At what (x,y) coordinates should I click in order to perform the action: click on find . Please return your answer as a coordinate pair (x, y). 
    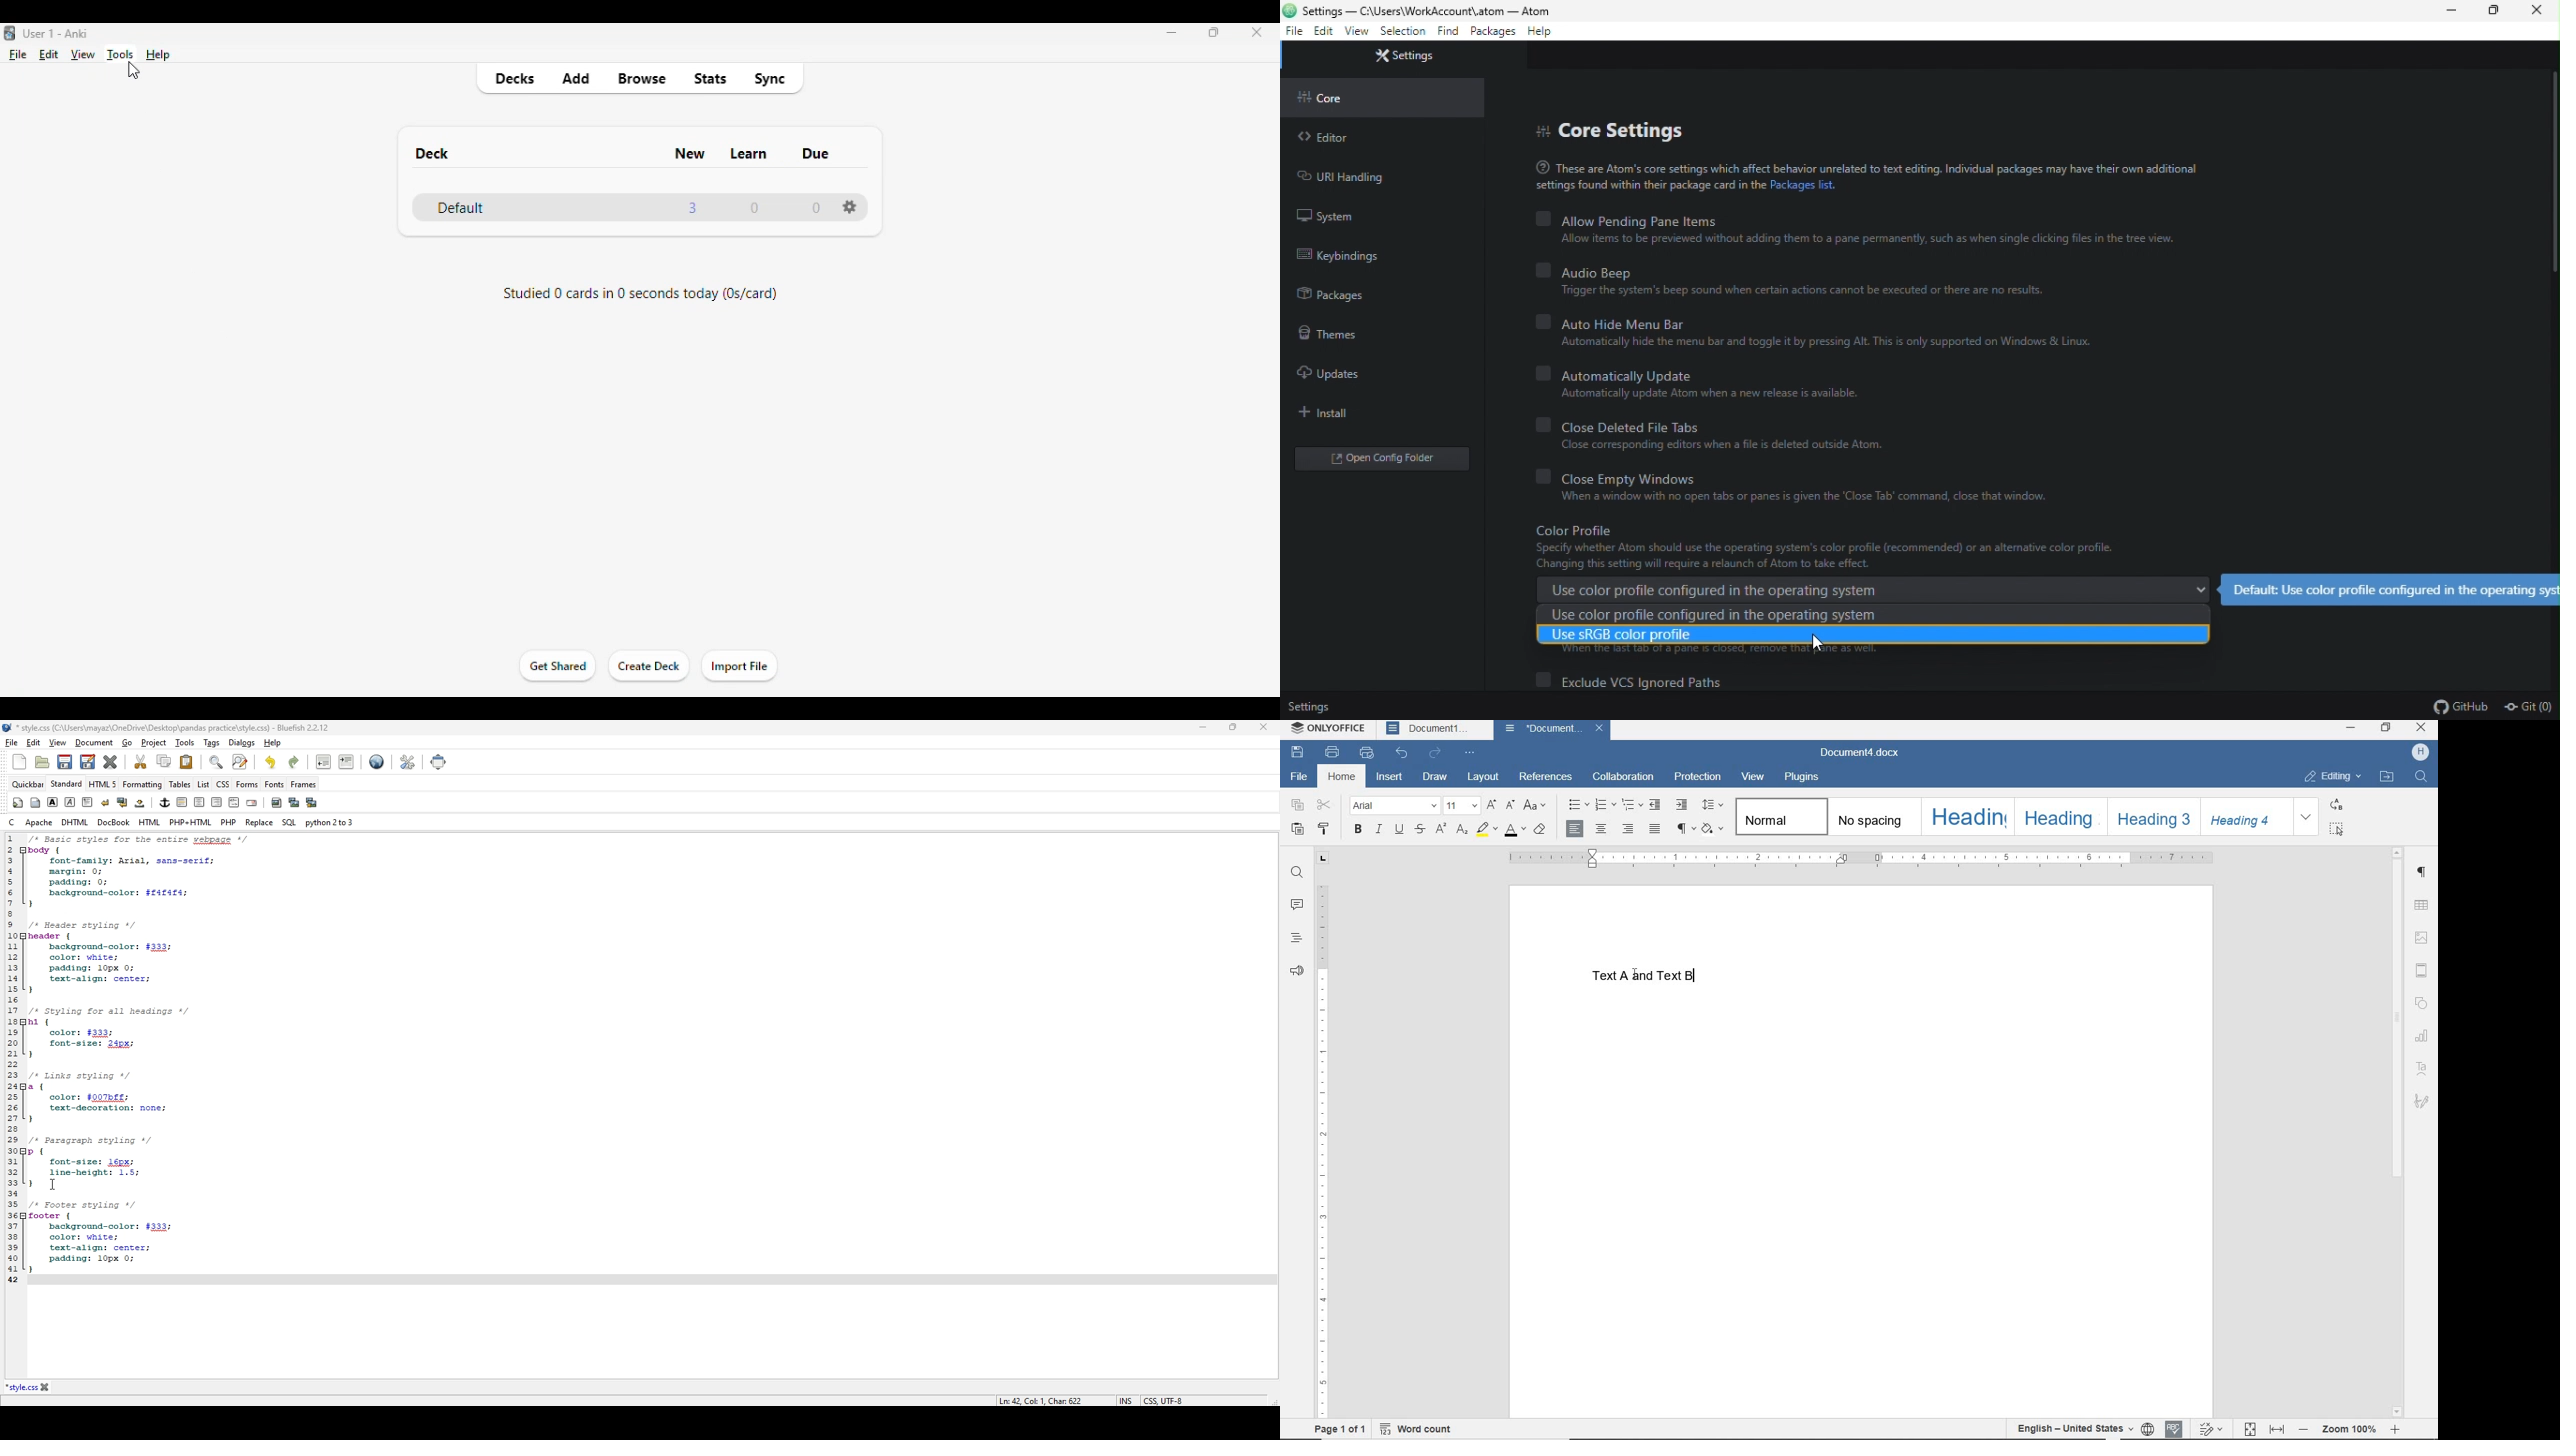
    Looking at the image, I should click on (1448, 32).